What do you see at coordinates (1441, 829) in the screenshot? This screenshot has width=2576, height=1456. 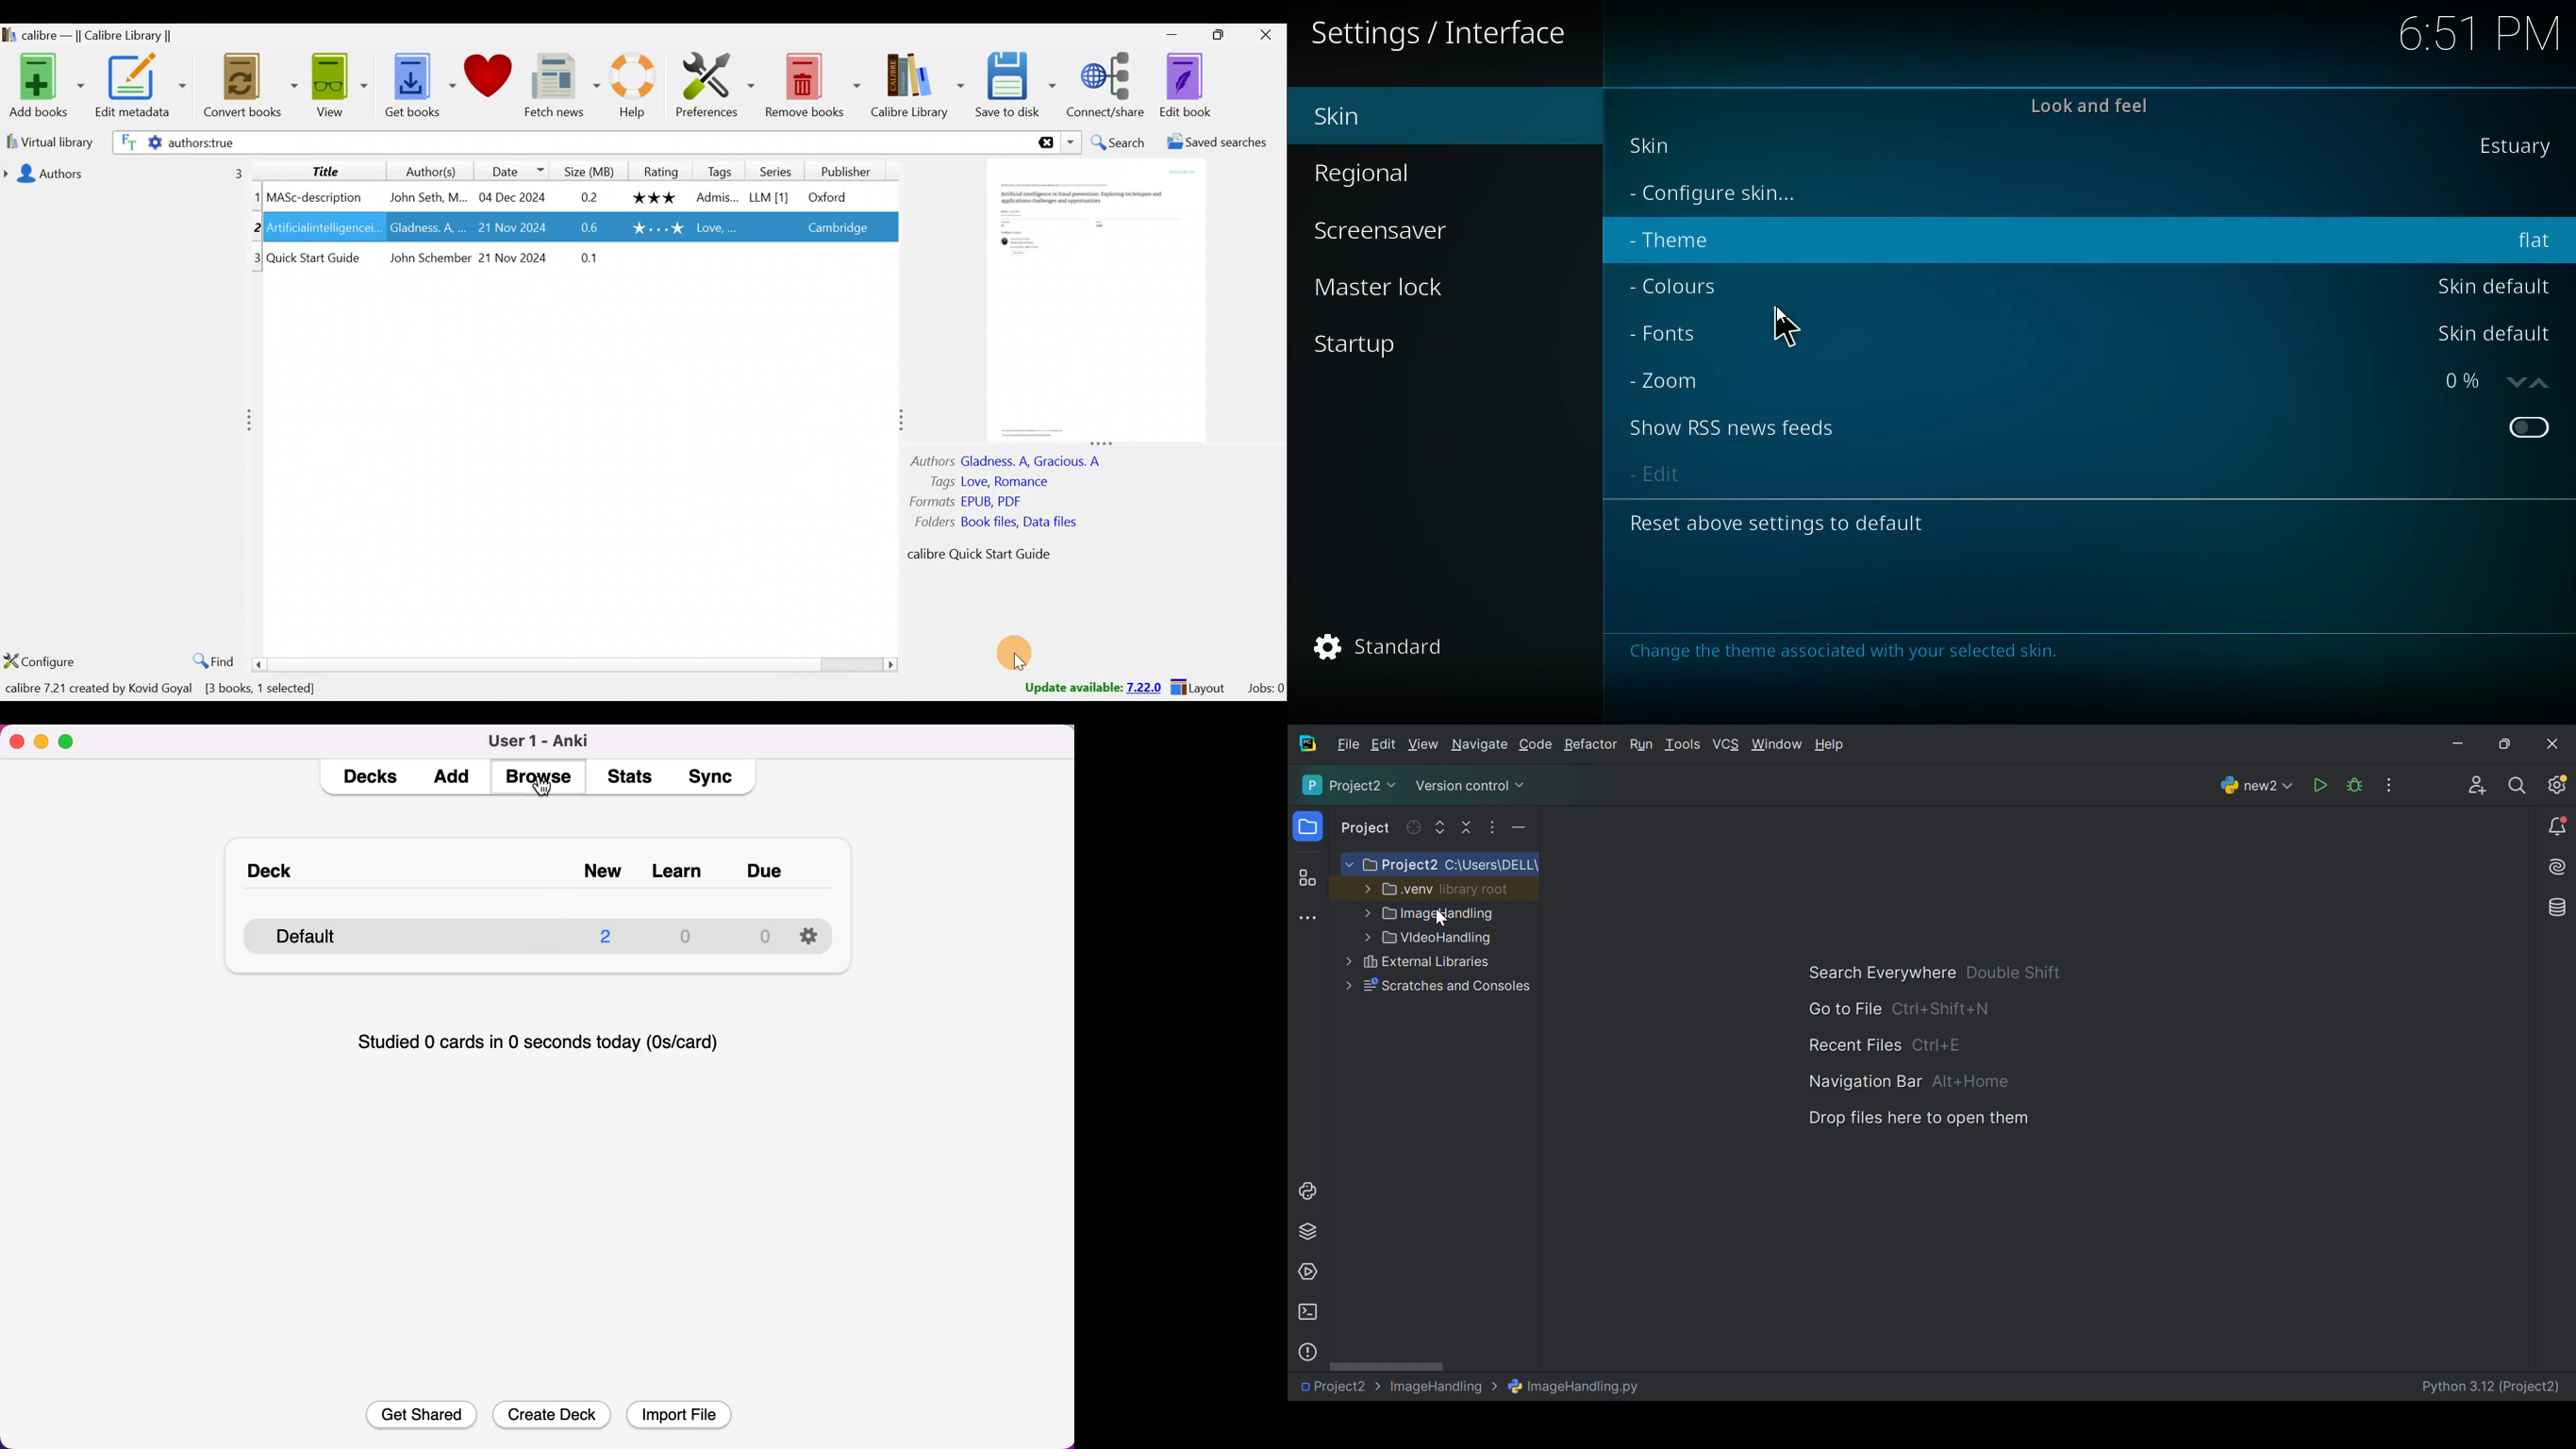 I see `Expand all` at bounding box center [1441, 829].